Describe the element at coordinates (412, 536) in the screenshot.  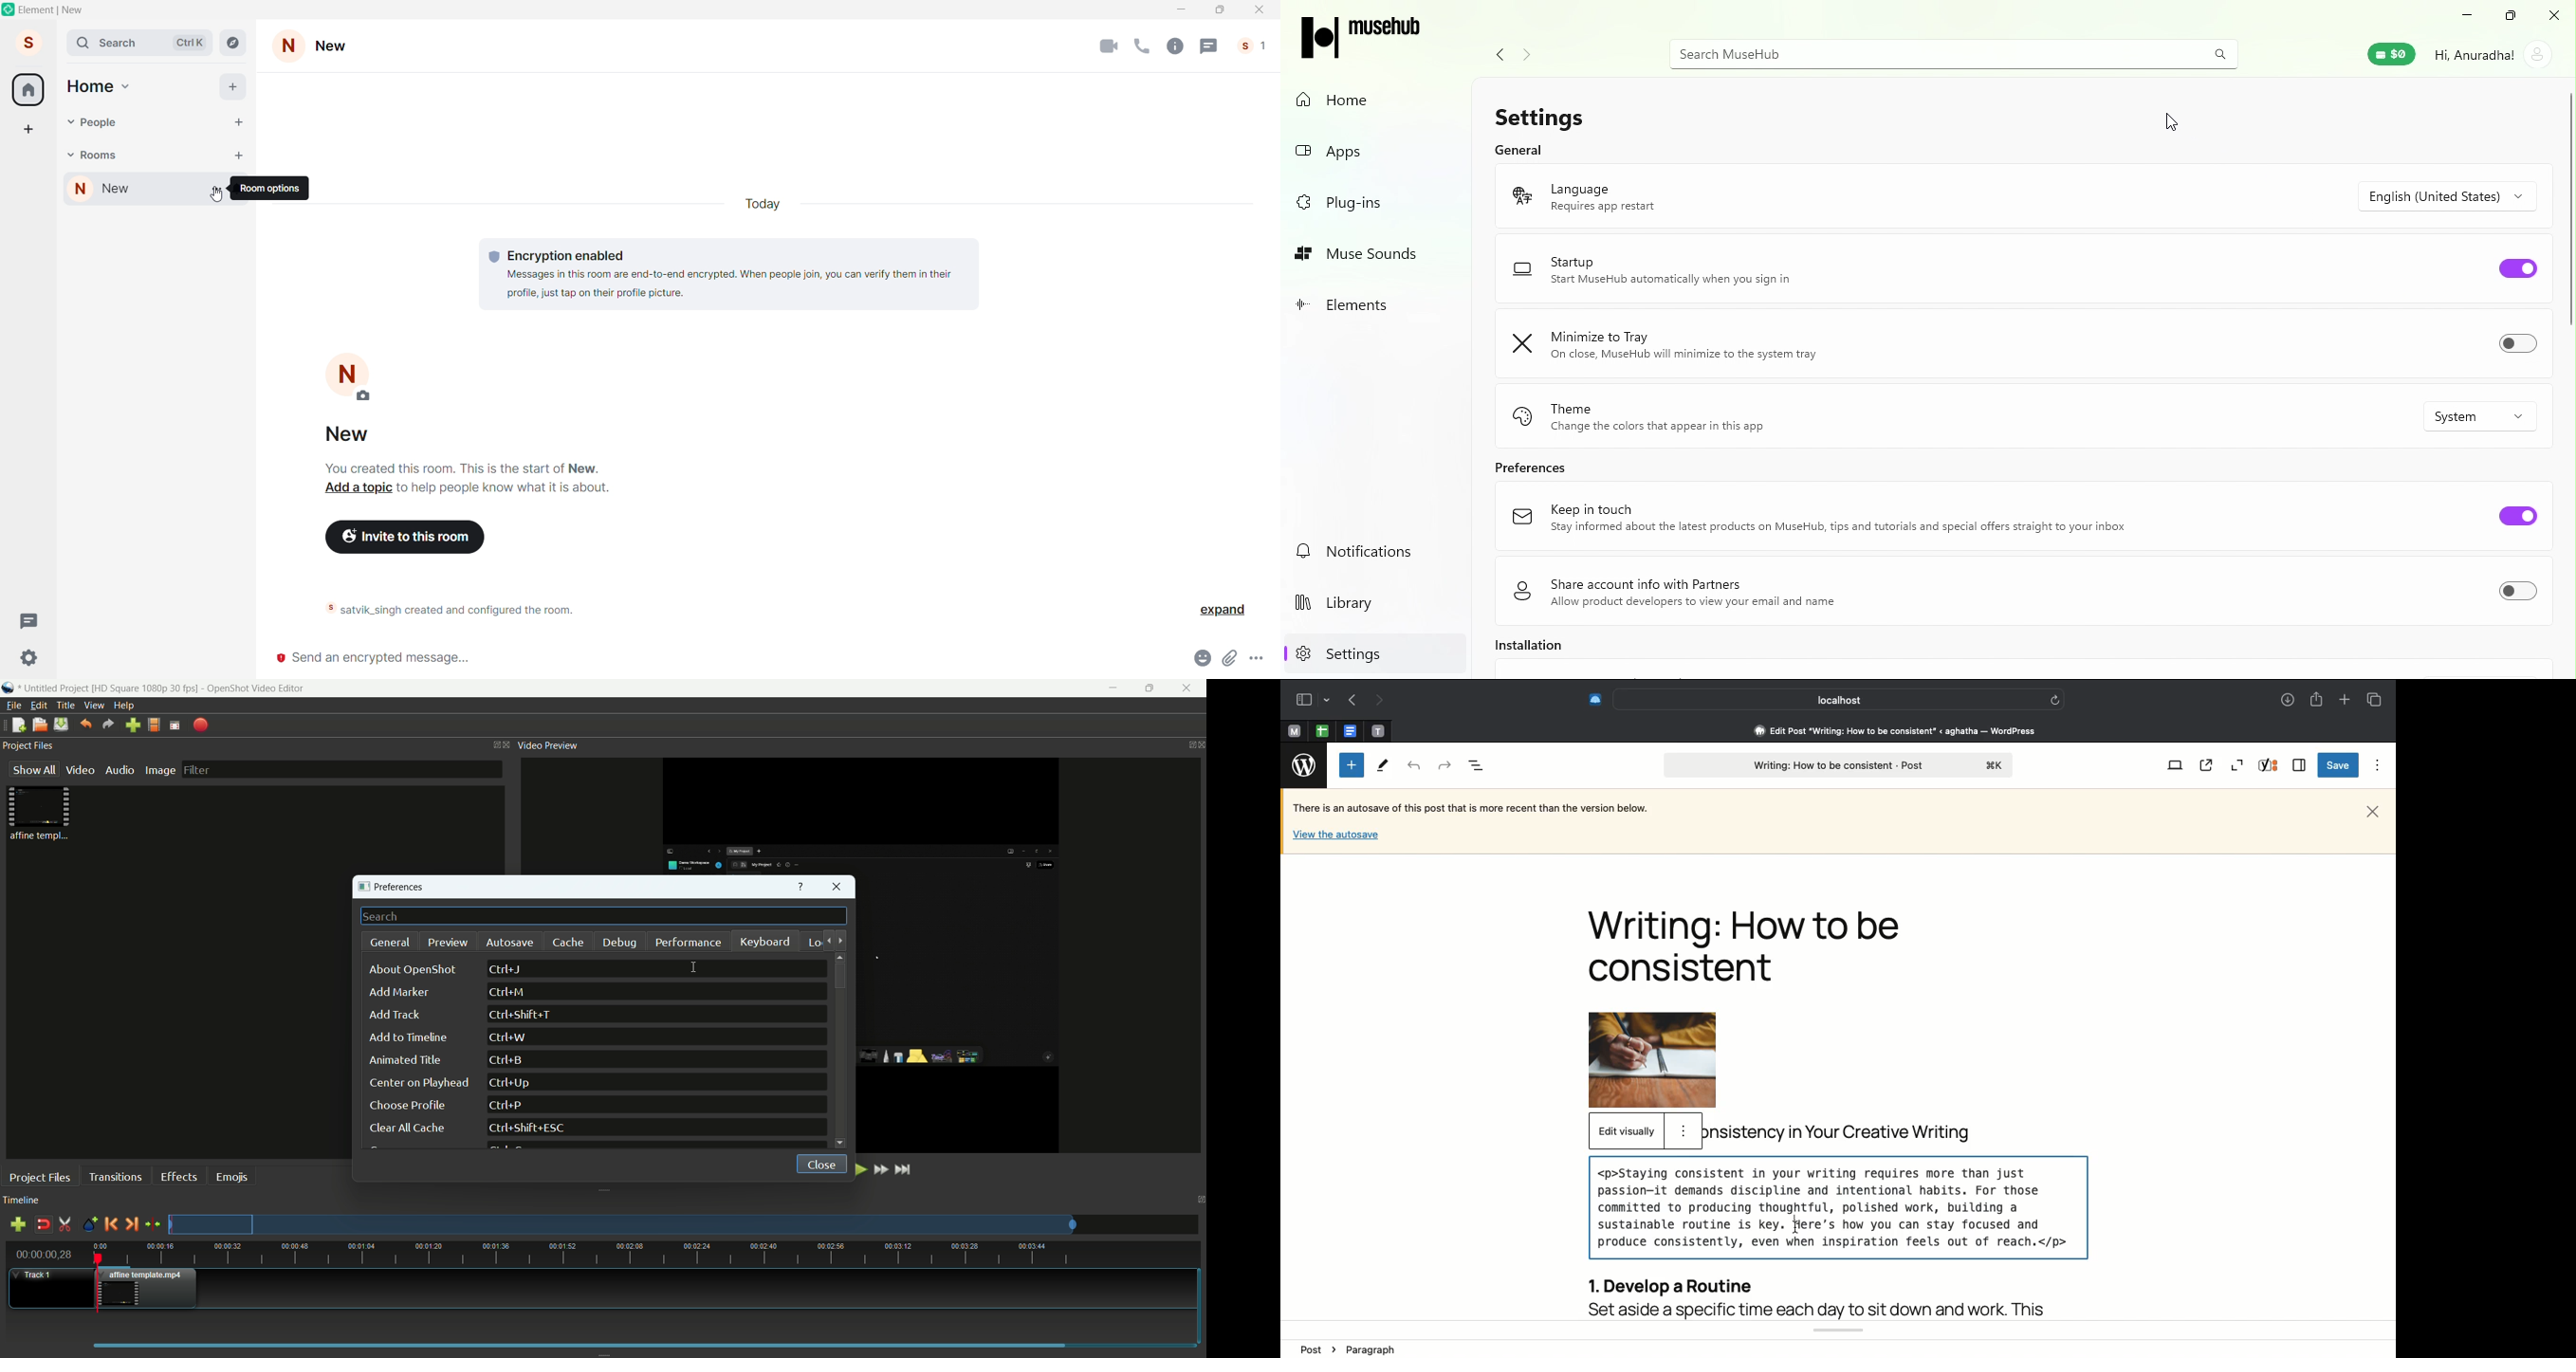
I see `Invite to this Room` at that location.